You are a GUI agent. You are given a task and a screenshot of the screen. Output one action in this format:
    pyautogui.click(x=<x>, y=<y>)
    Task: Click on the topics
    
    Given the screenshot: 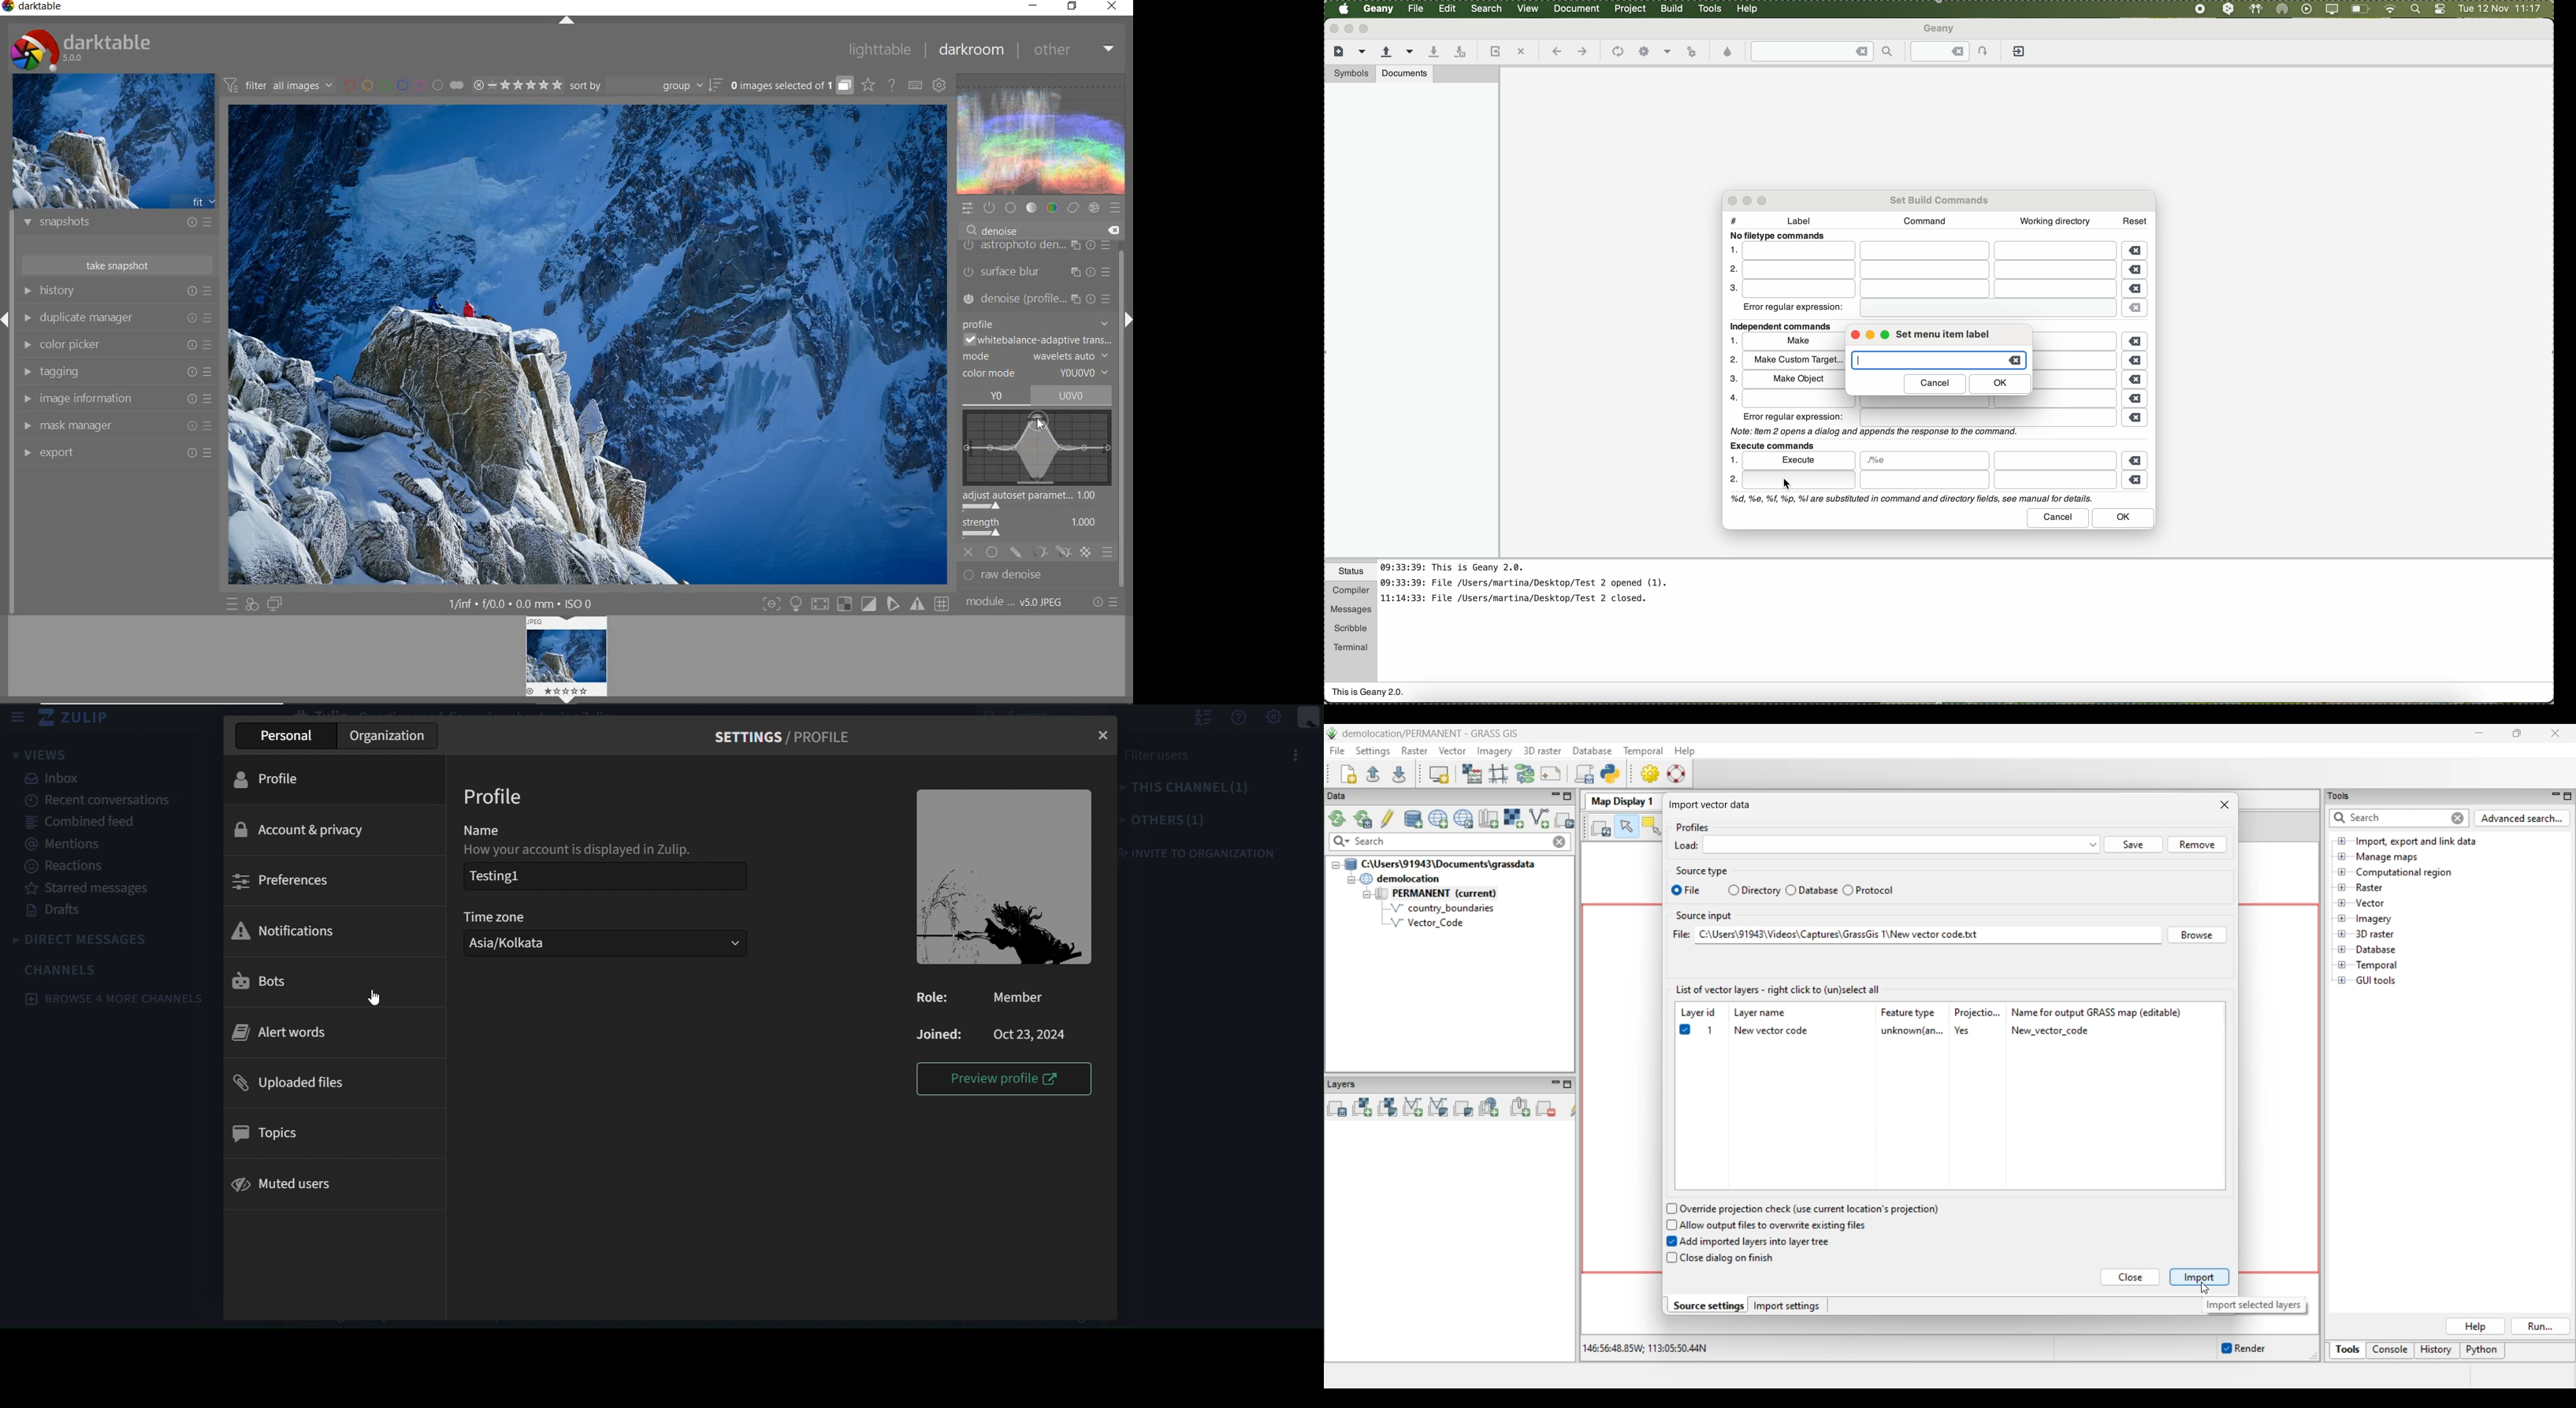 What is the action you would take?
    pyautogui.click(x=325, y=1134)
    